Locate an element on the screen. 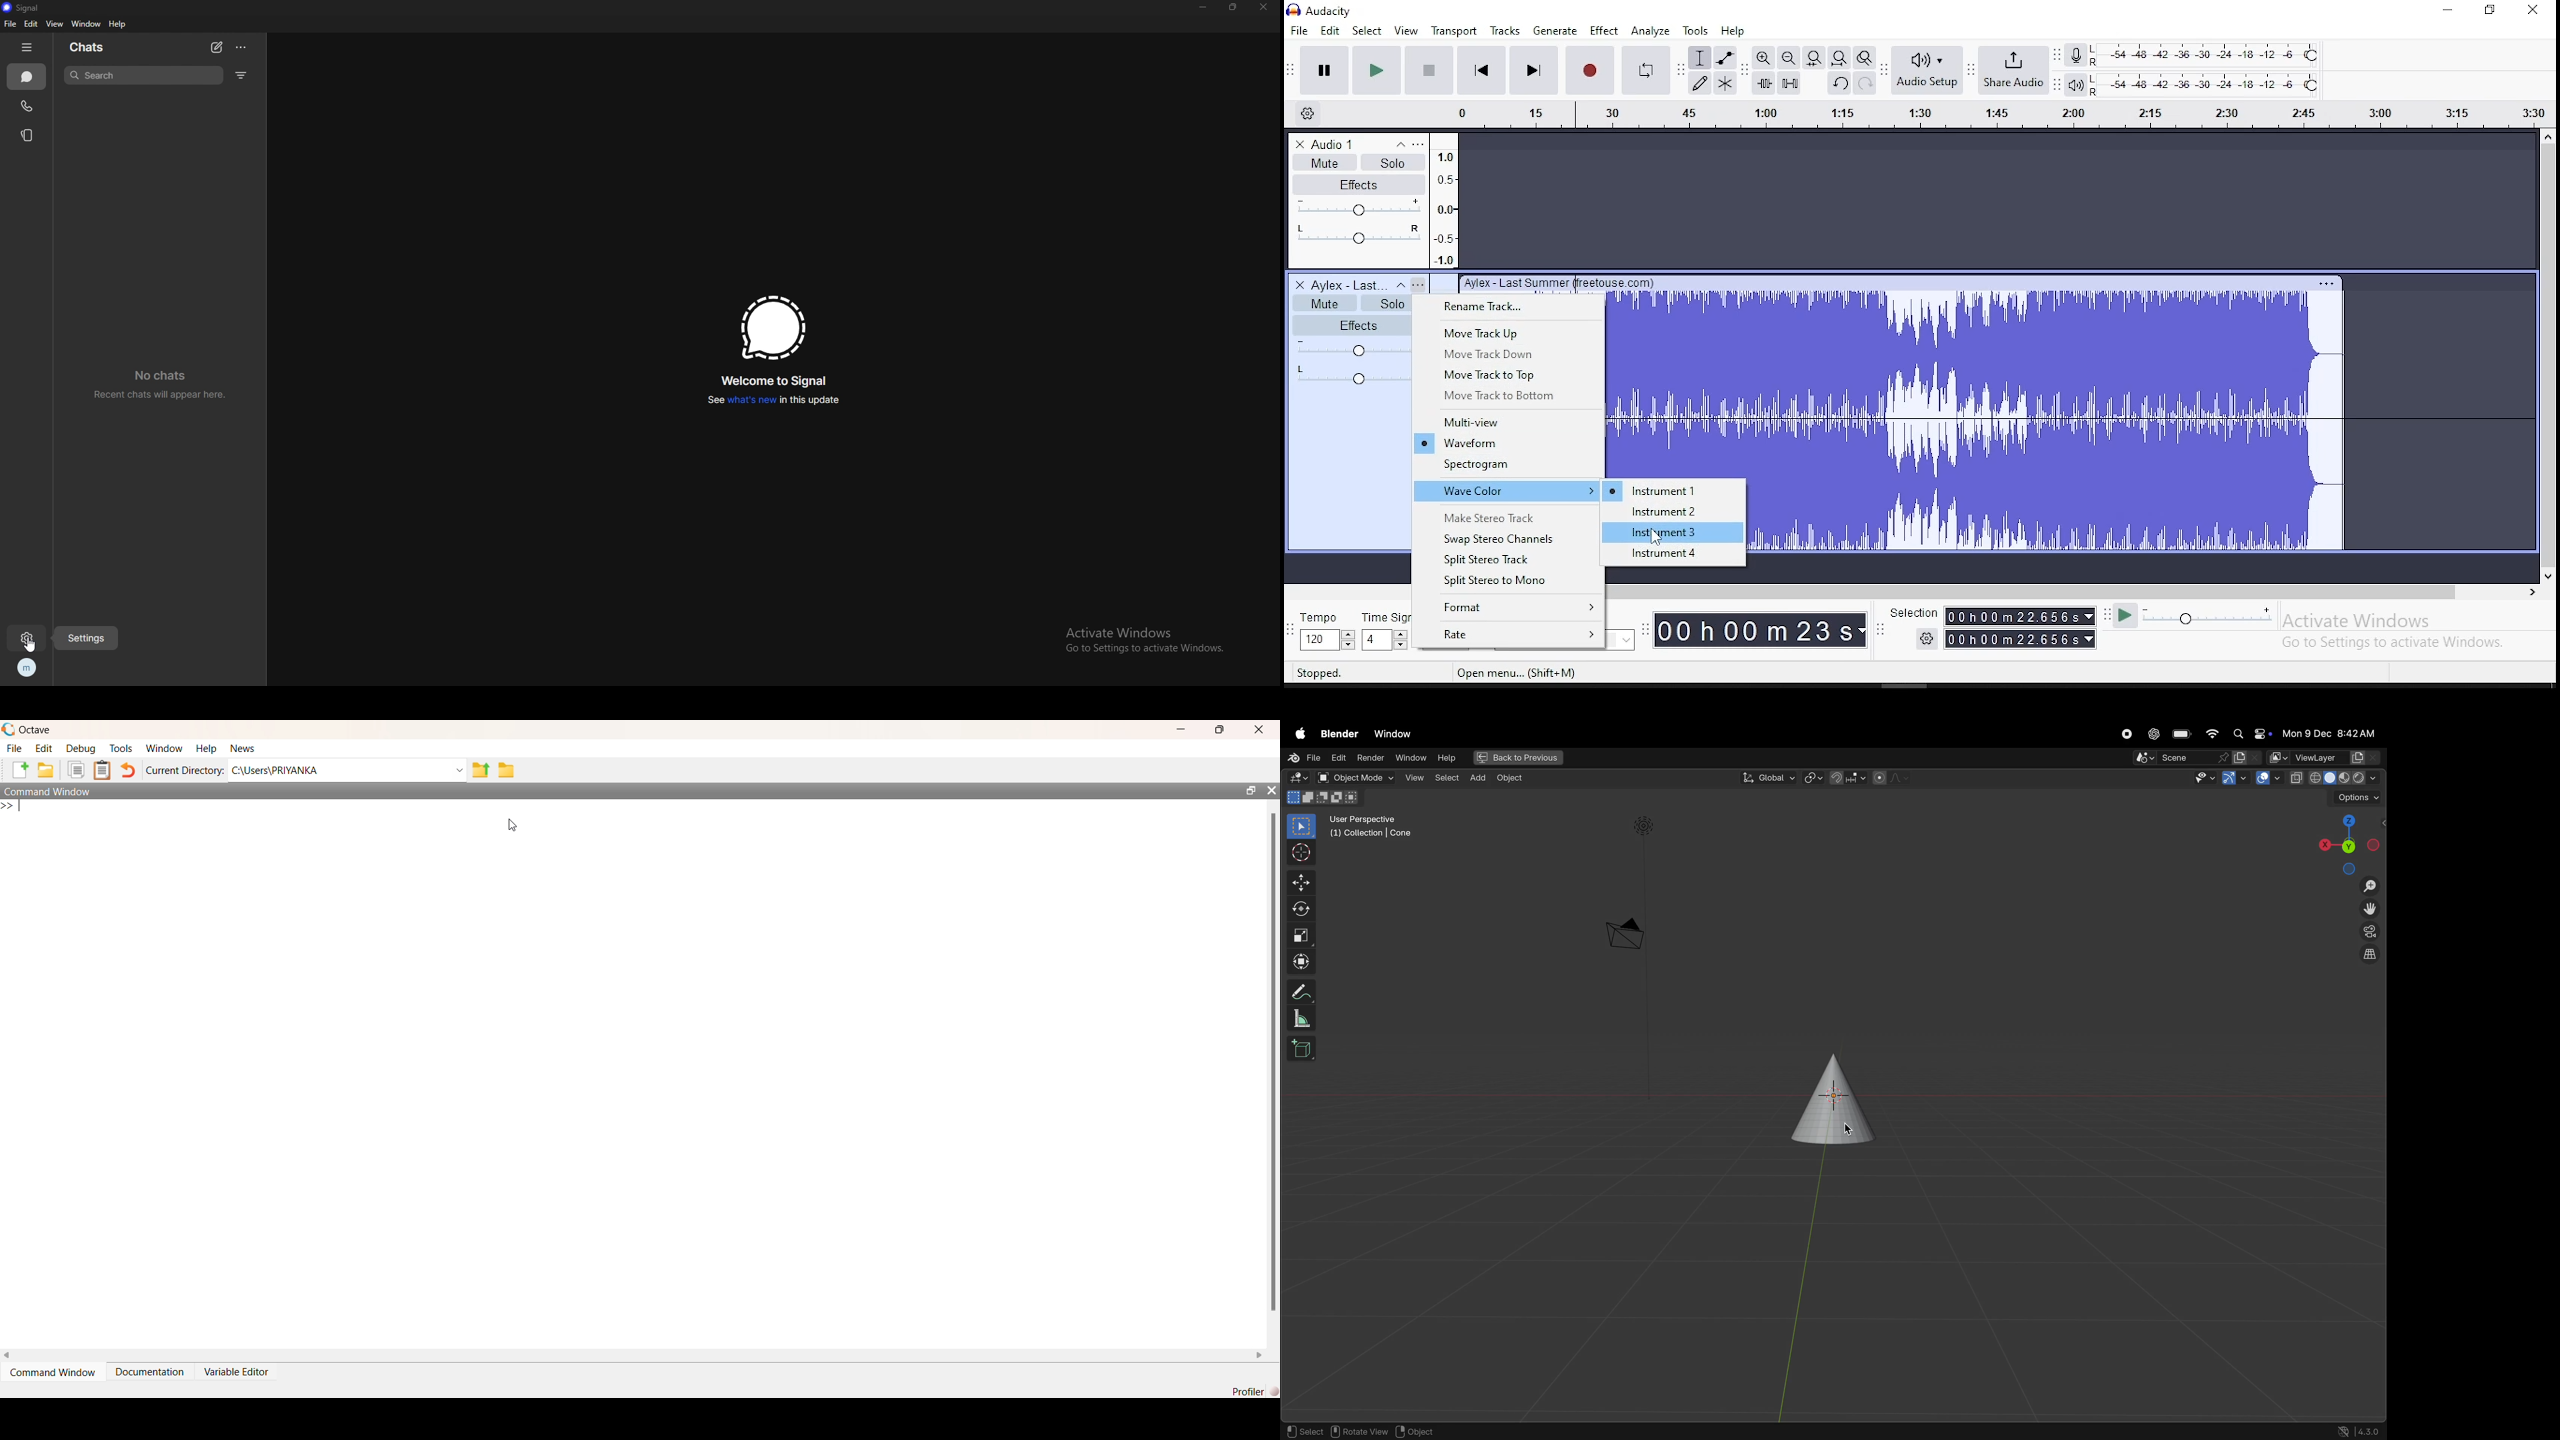  hide tab is located at coordinates (27, 48).